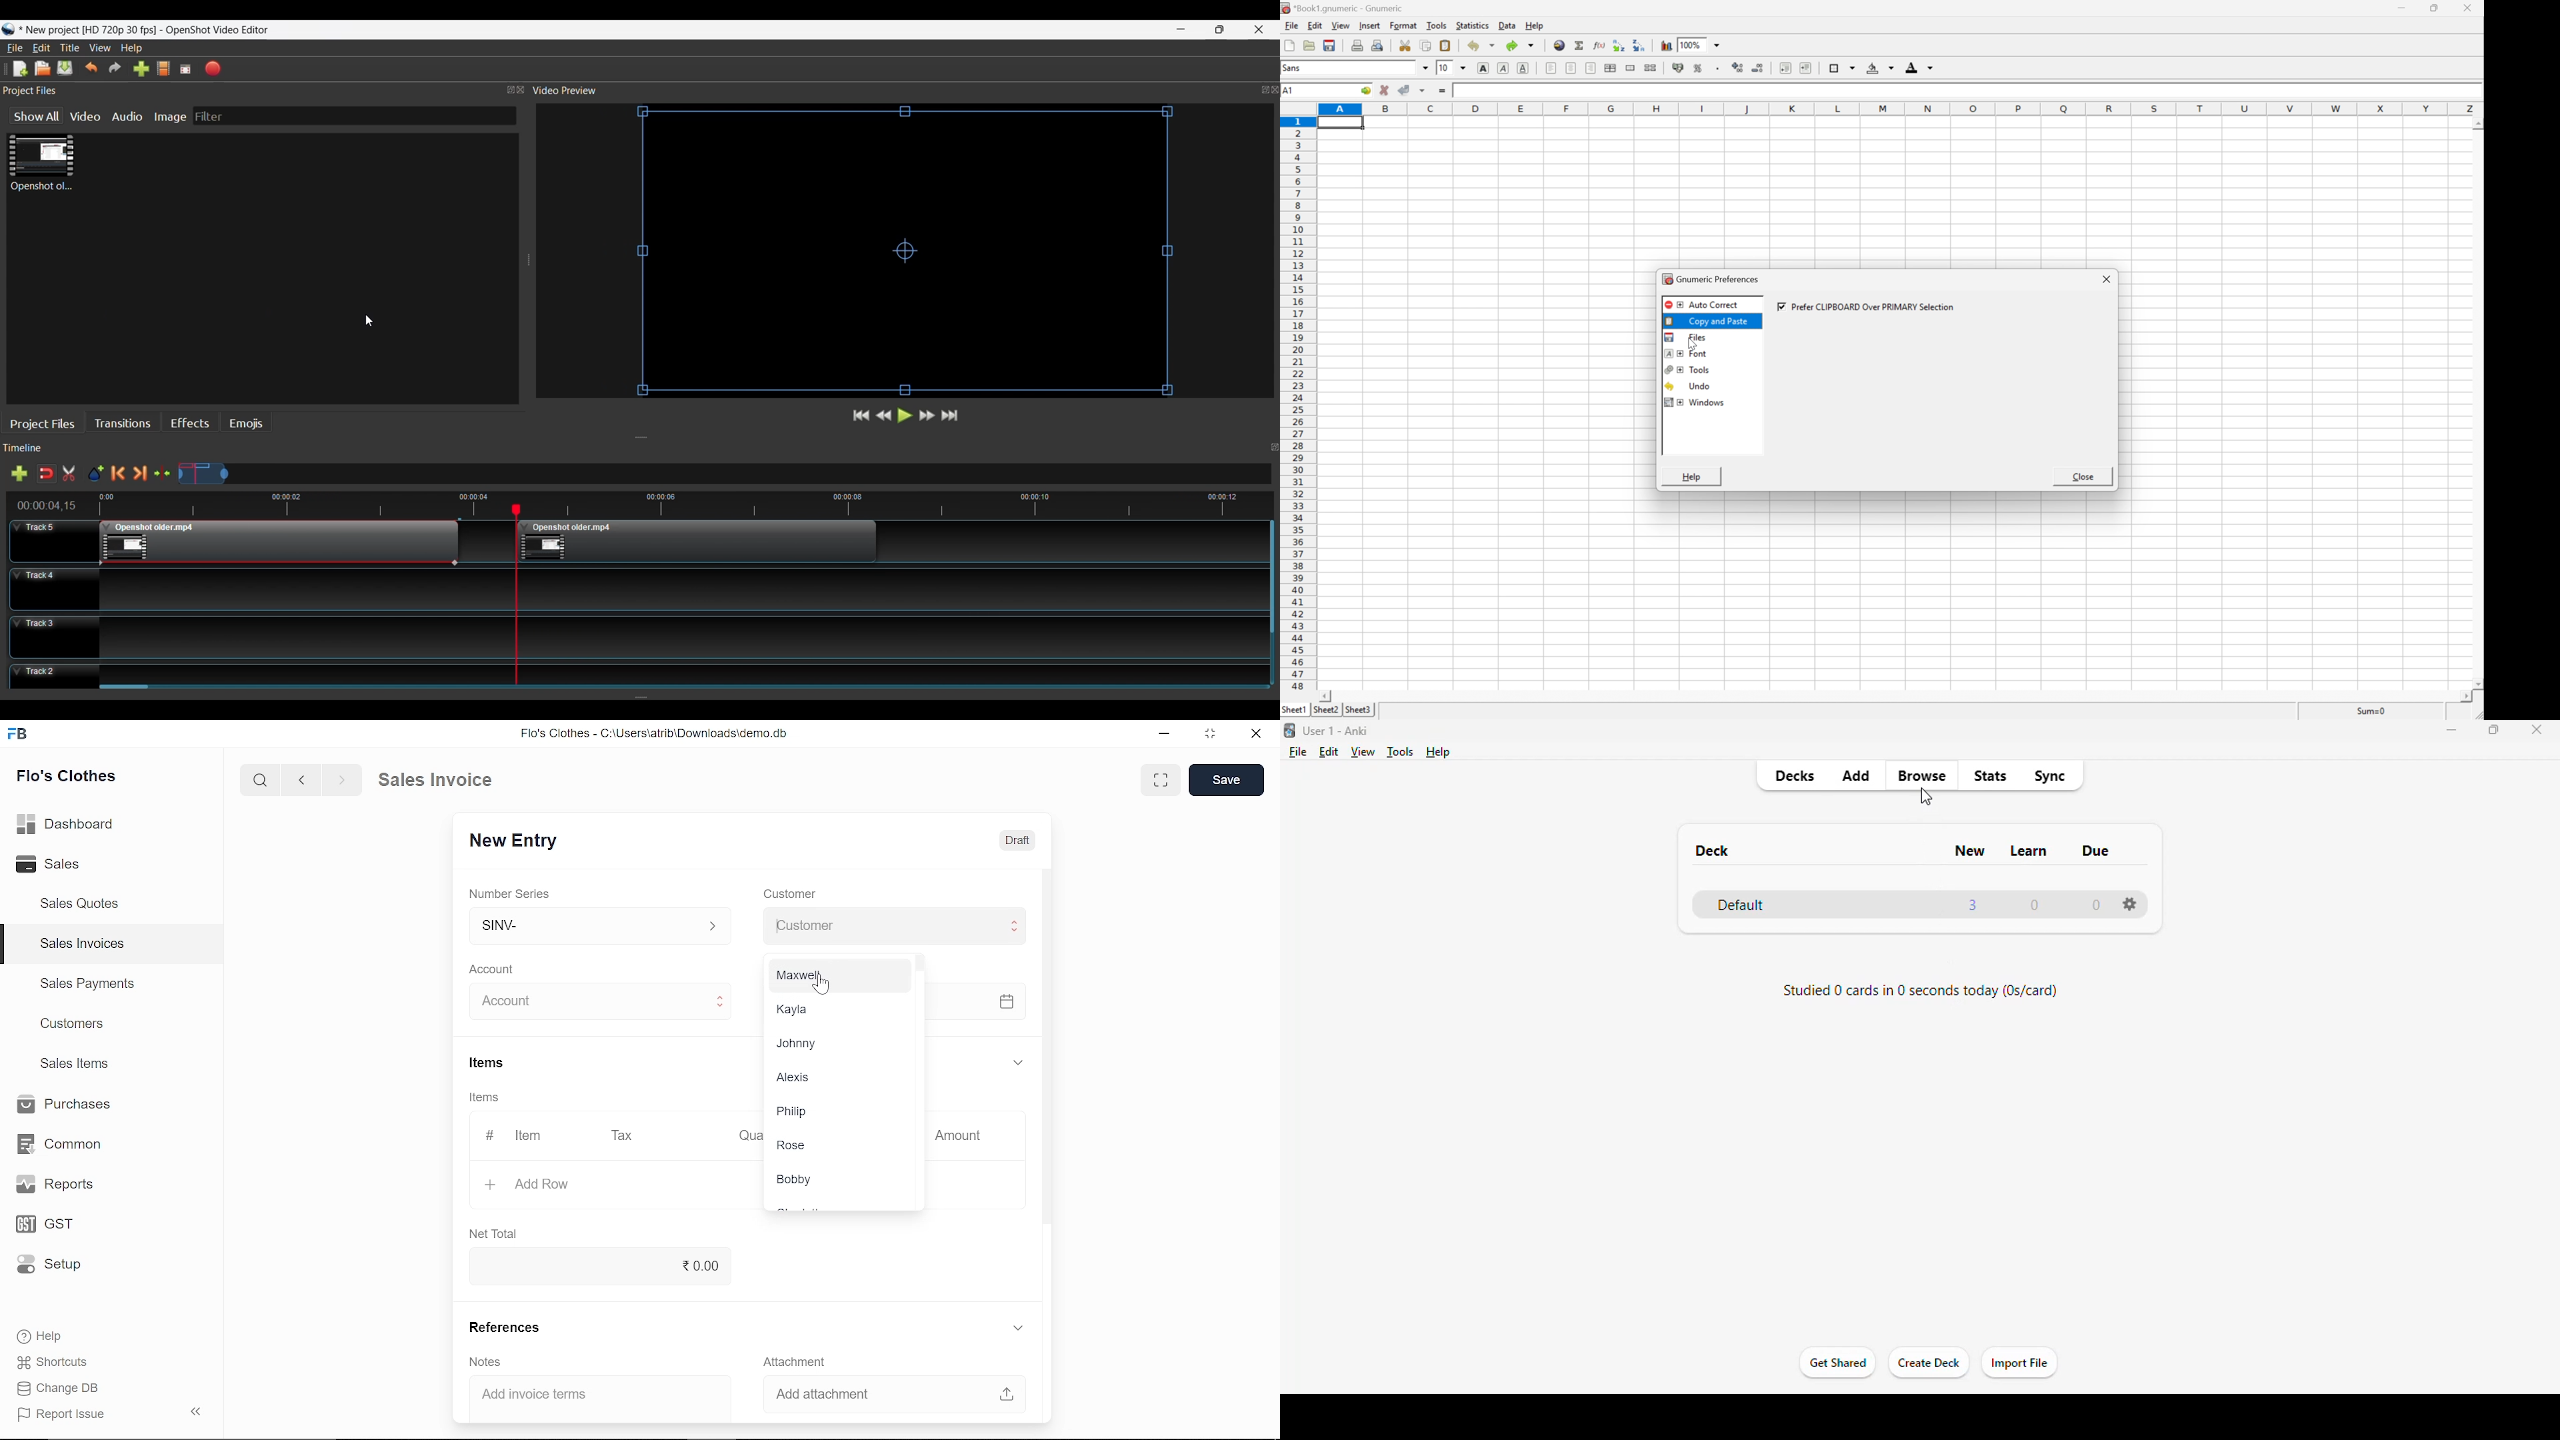 The image size is (2576, 1456). I want to click on print preview, so click(1377, 45).